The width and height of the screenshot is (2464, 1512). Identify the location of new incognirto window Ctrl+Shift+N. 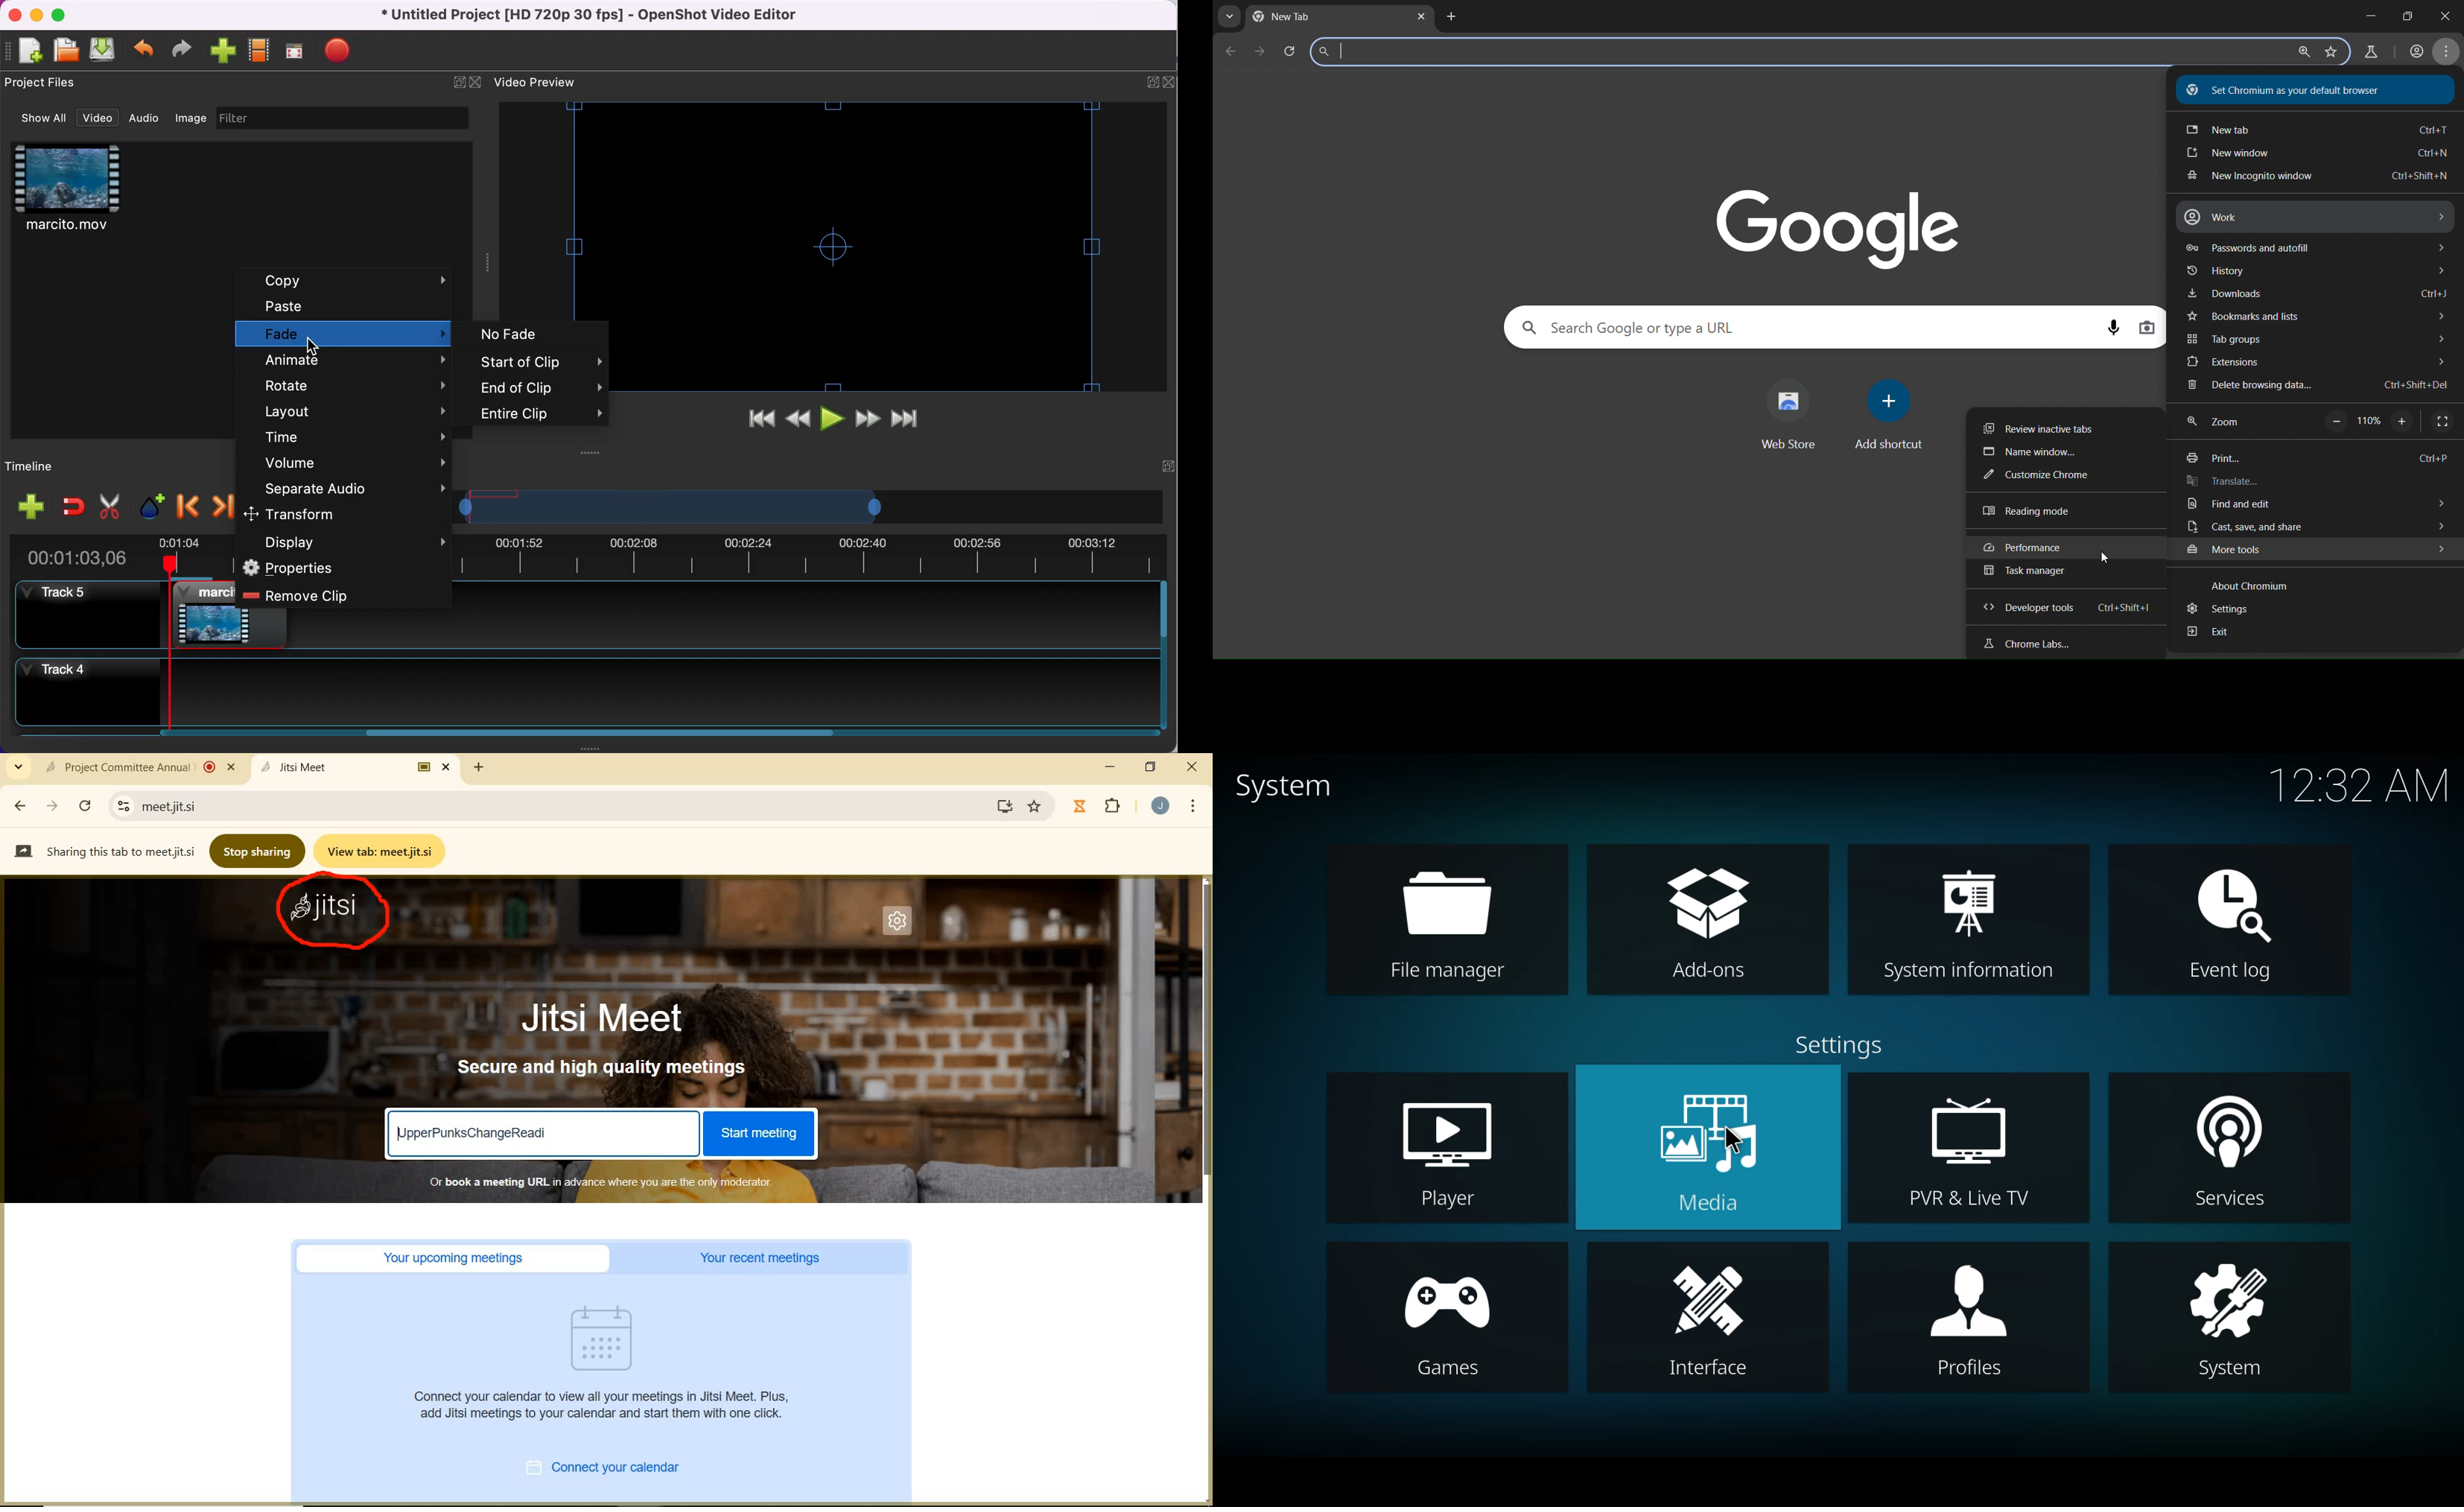
(2314, 178).